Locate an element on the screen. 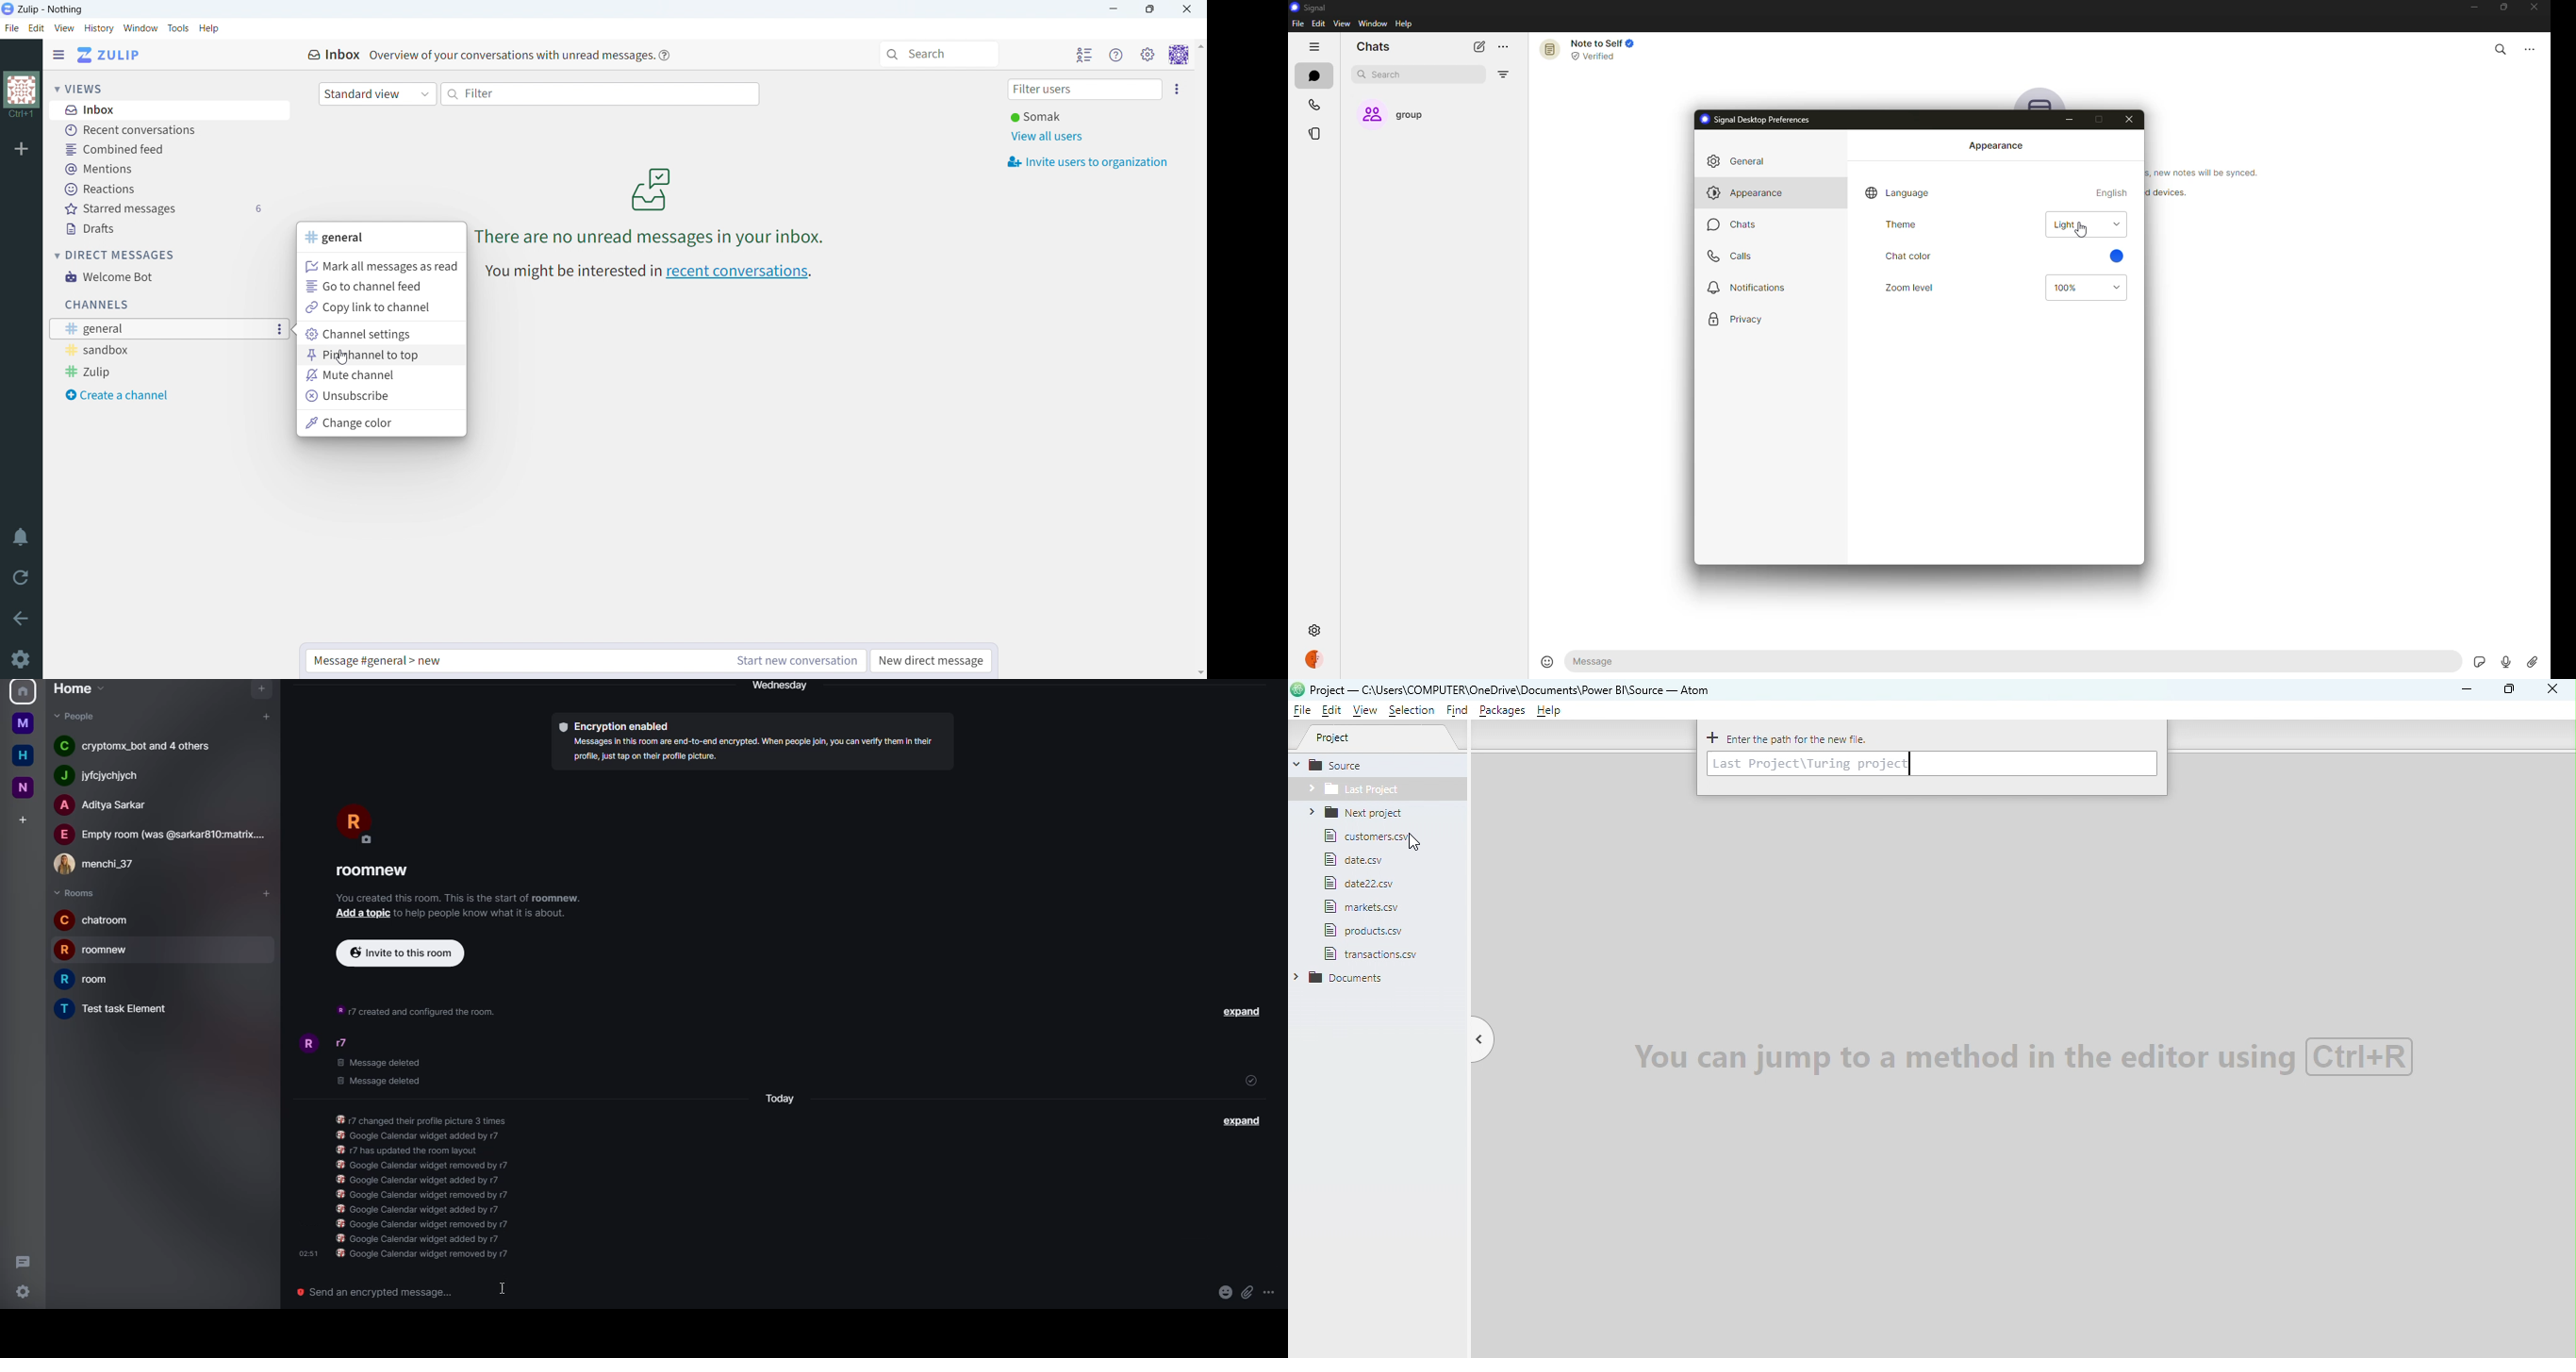 Image resolution: width=2576 pixels, height=1372 pixels. Watermark is located at coordinates (2018, 1055).